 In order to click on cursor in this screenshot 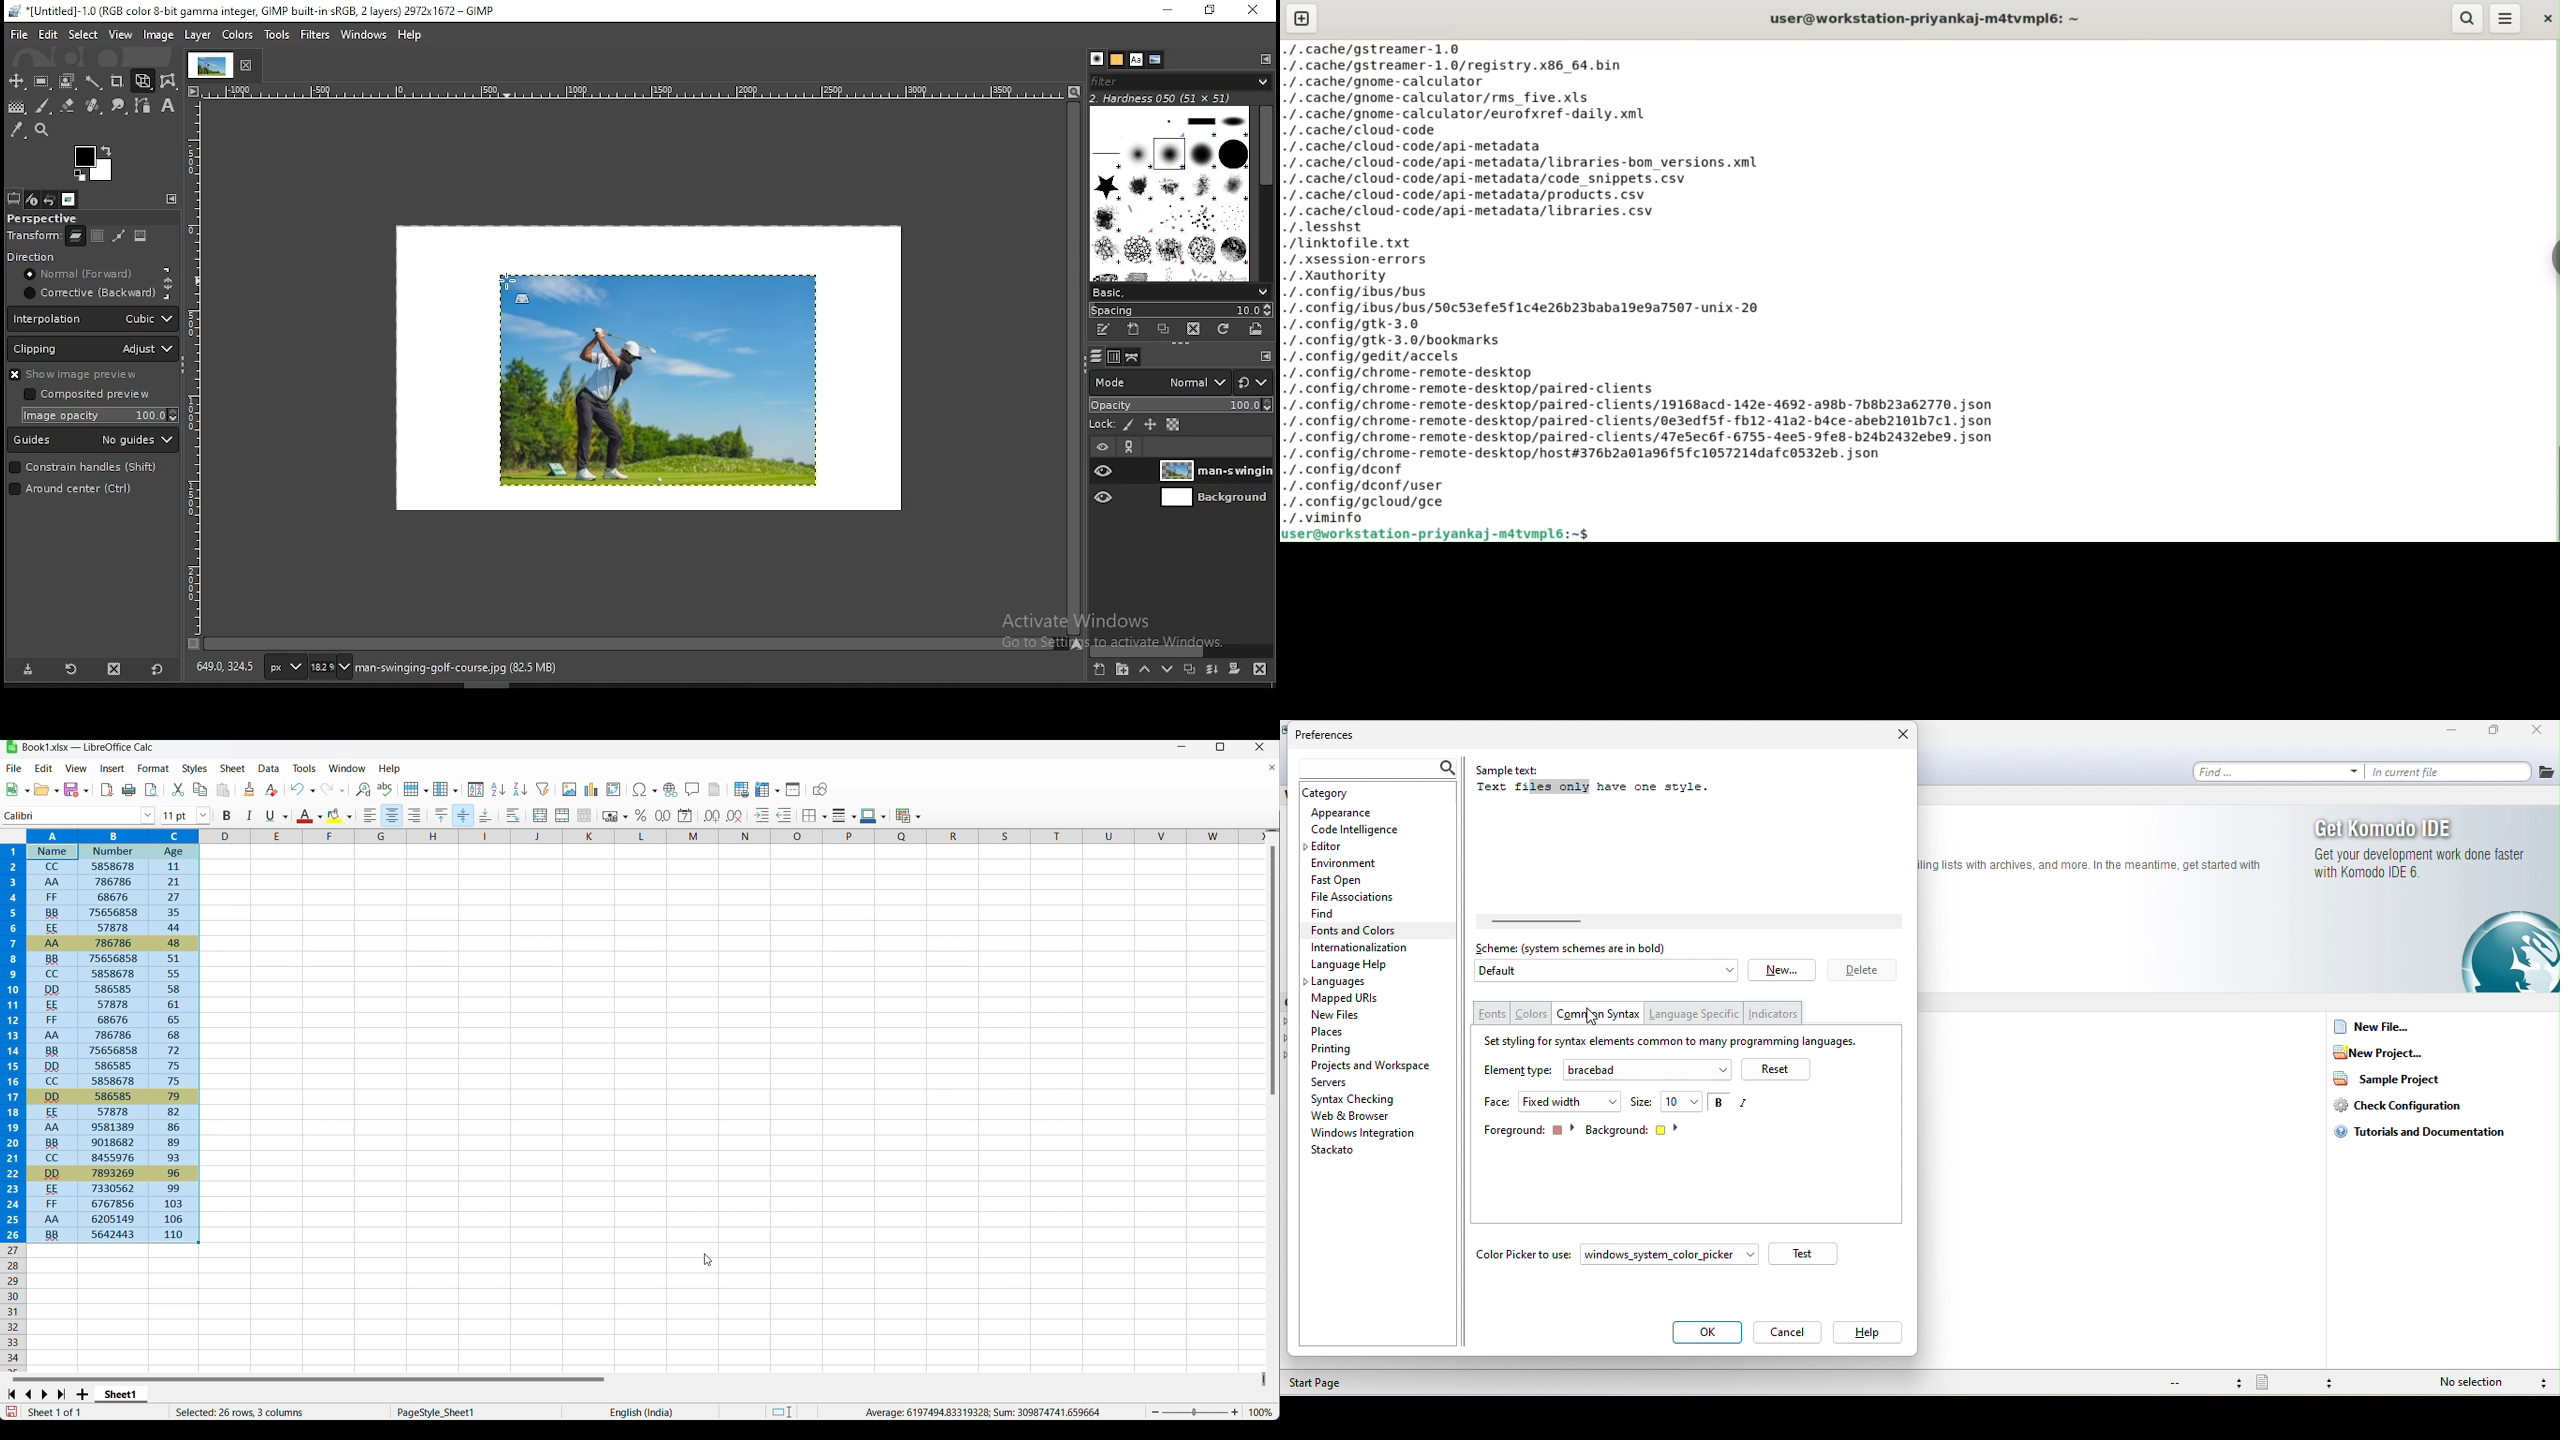, I will do `click(711, 1263)`.